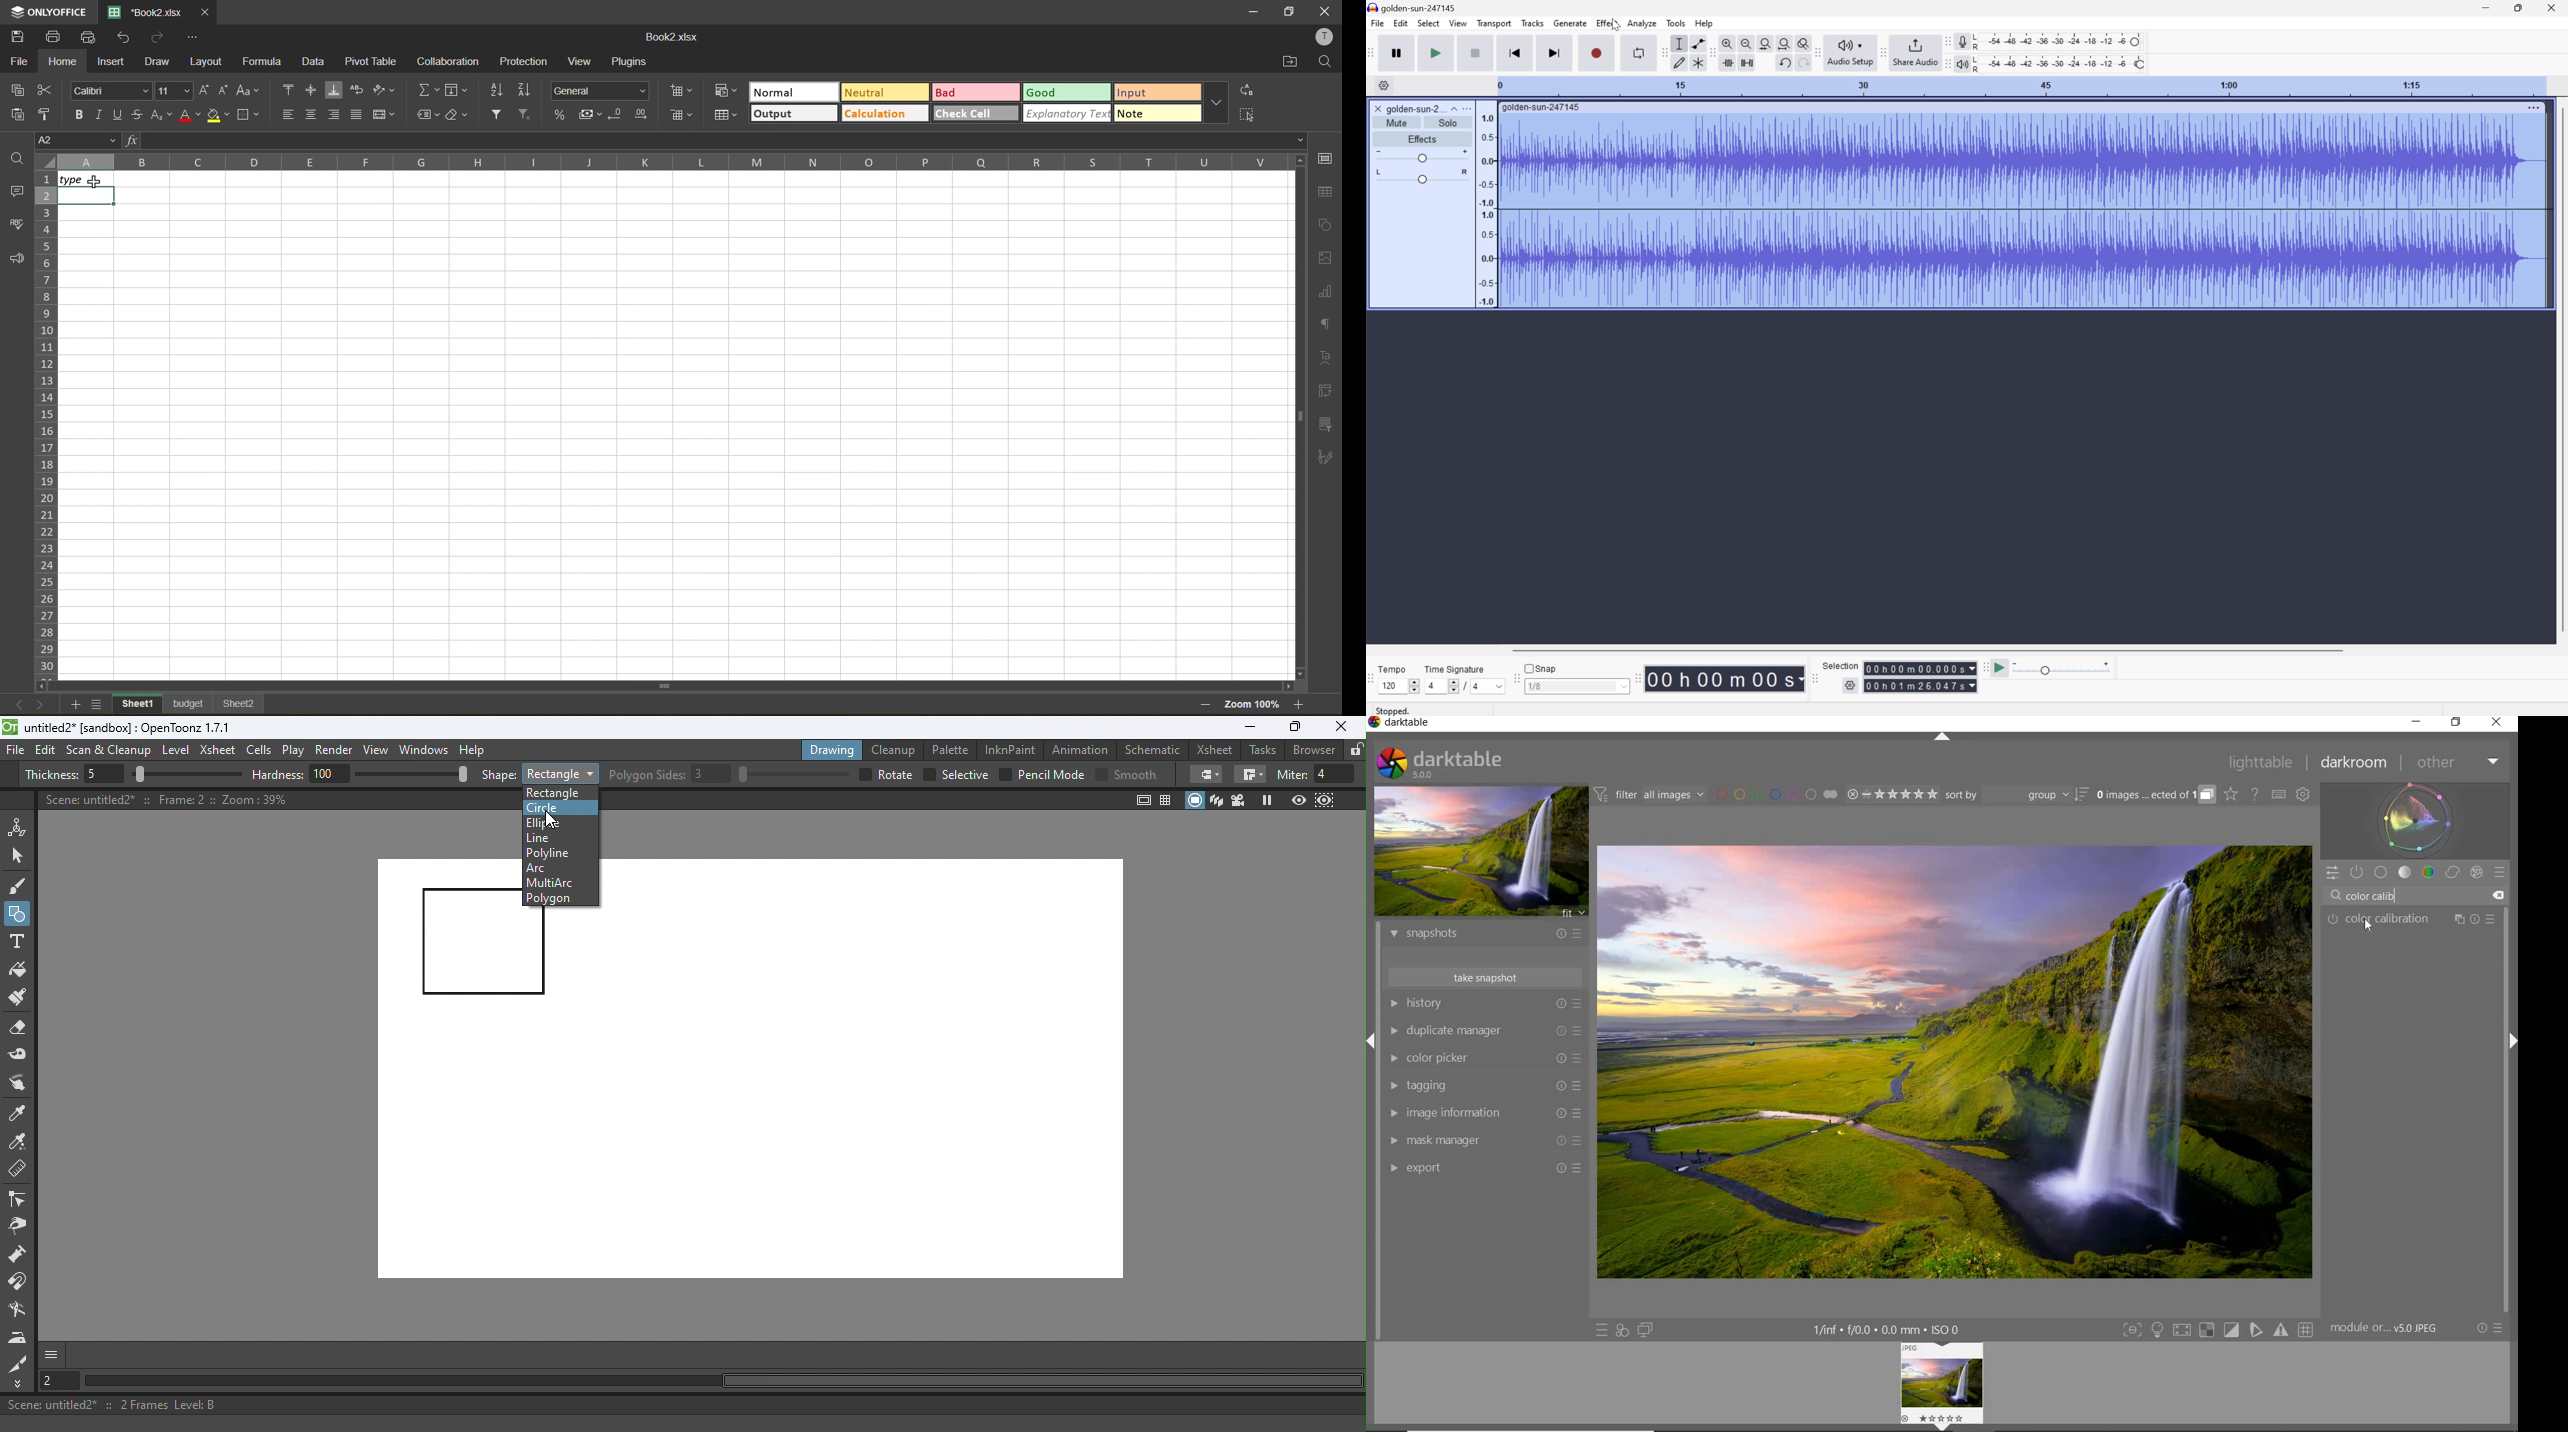 The image size is (2576, 1456). Describe the element at coordinates (10, 727) in the screenshot. I see `logo` at that location.